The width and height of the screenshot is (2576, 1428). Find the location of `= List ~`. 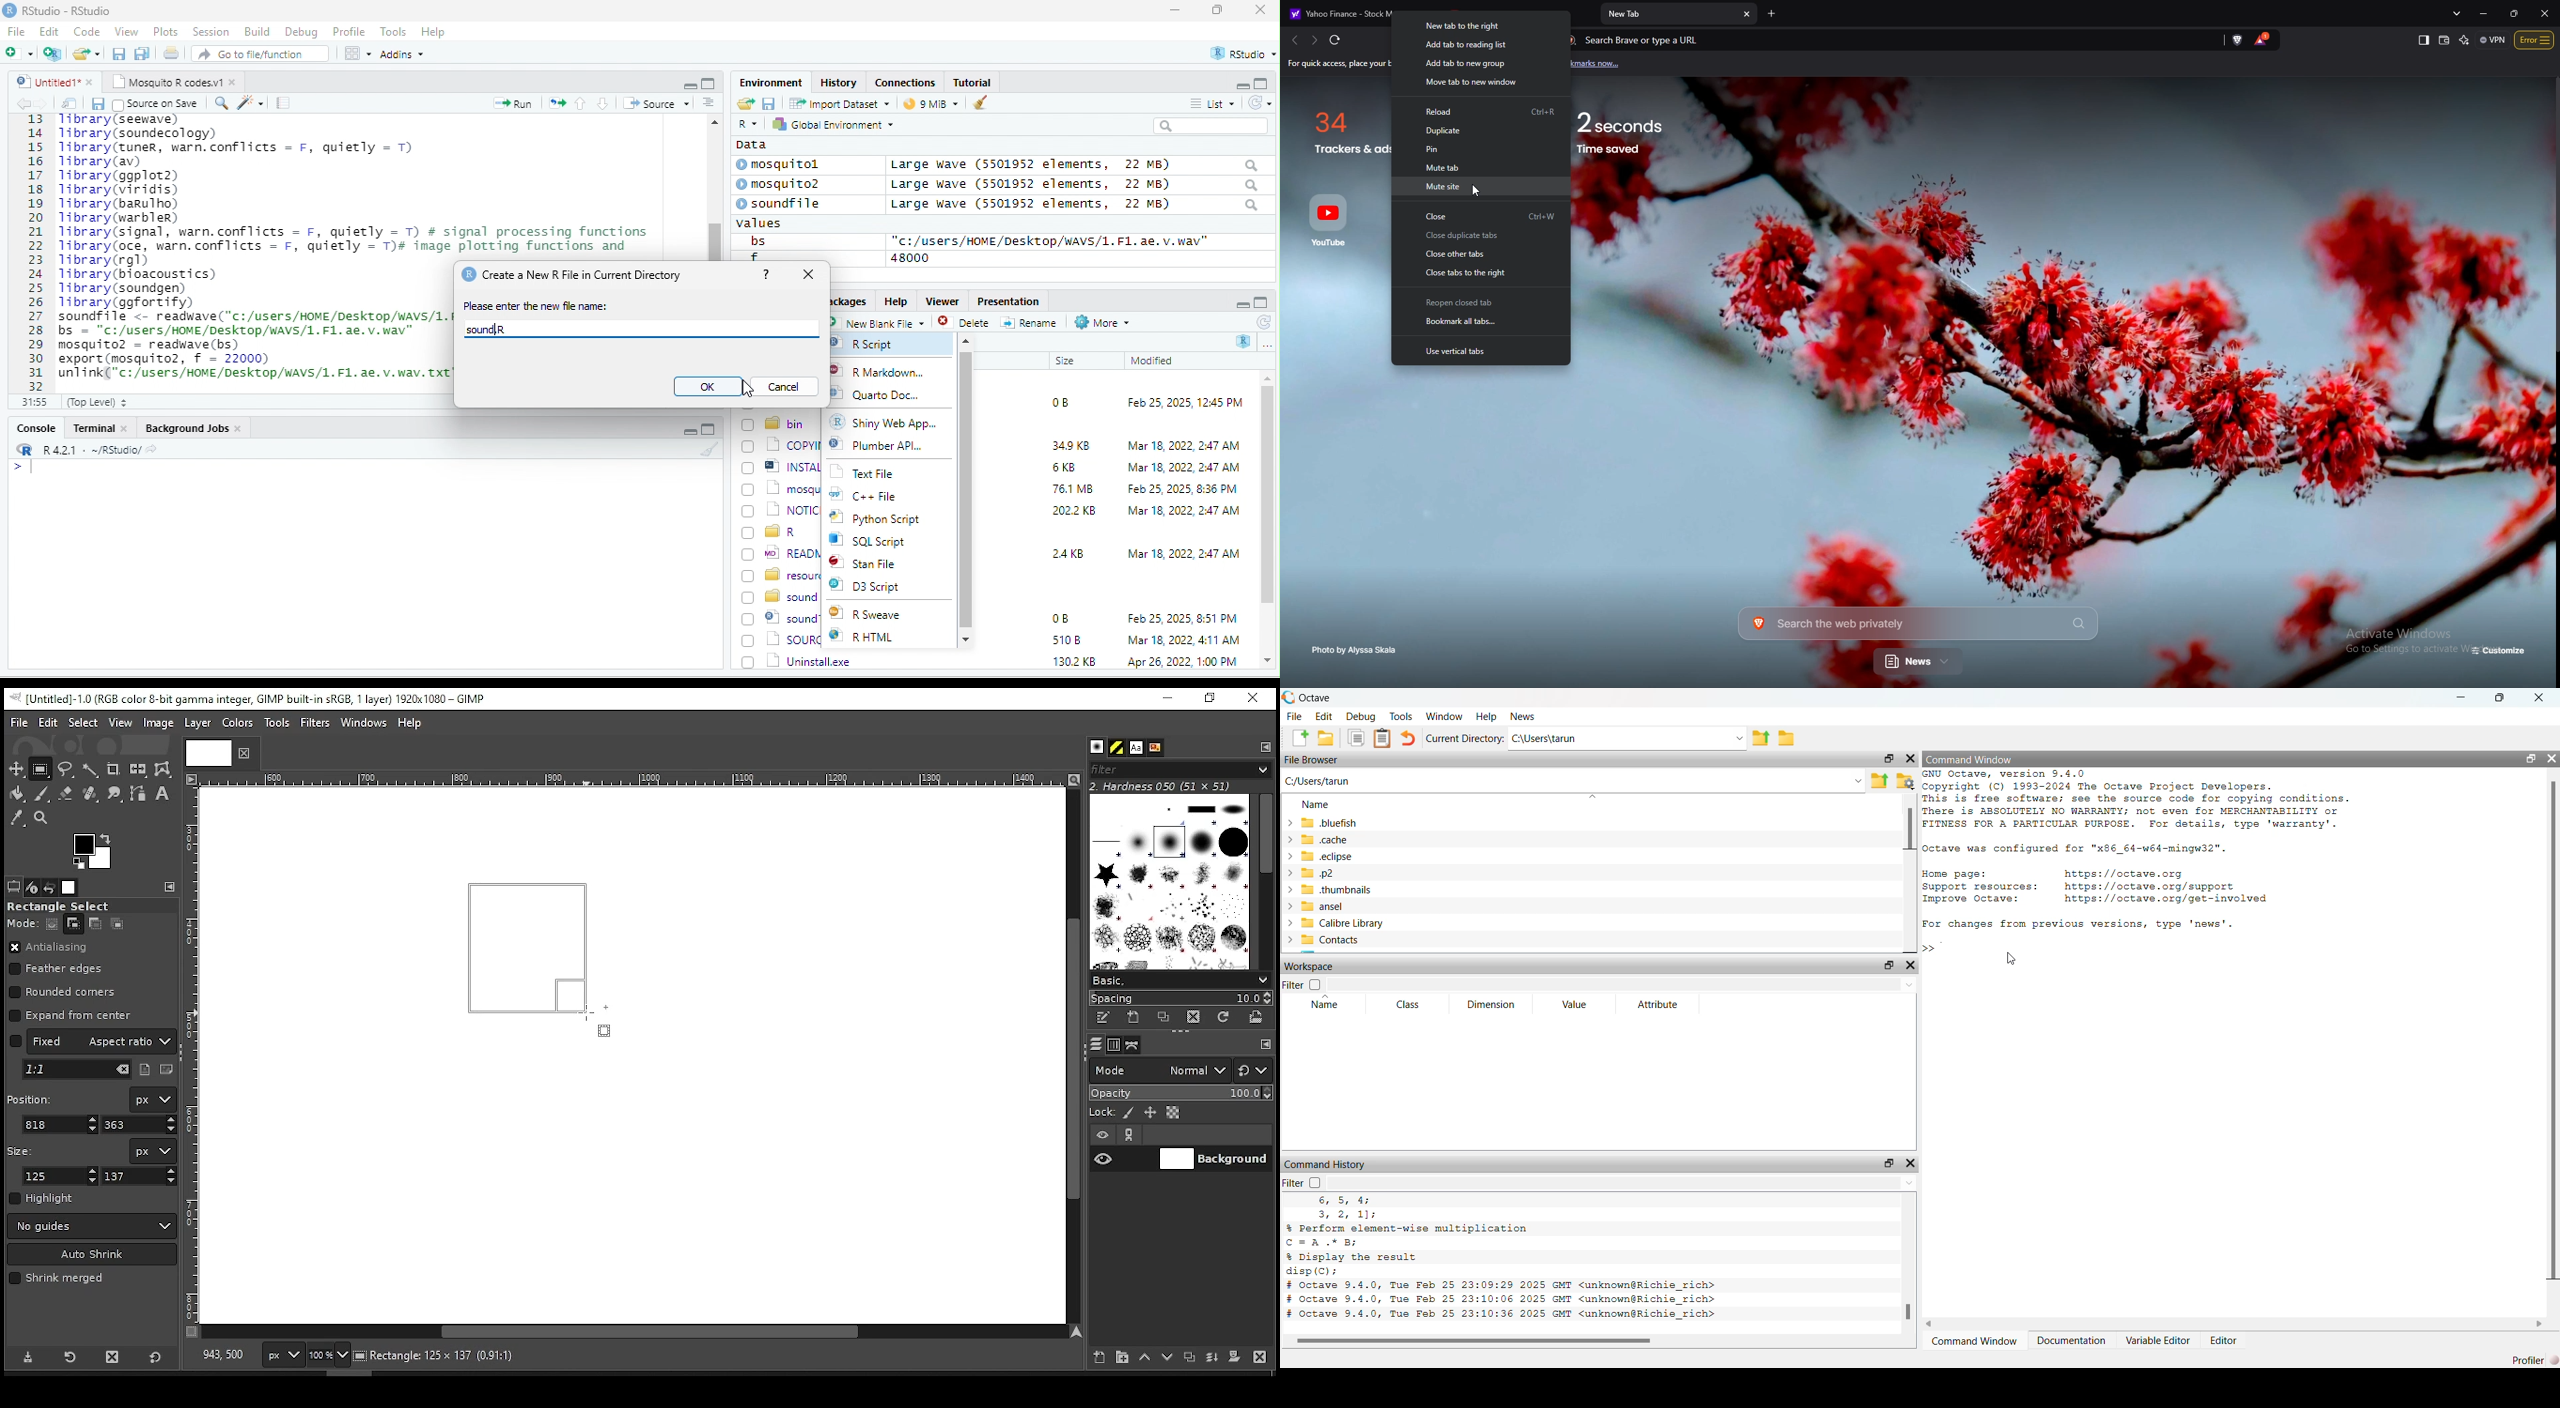

= List ~ is located at coordinates (1209, 103).